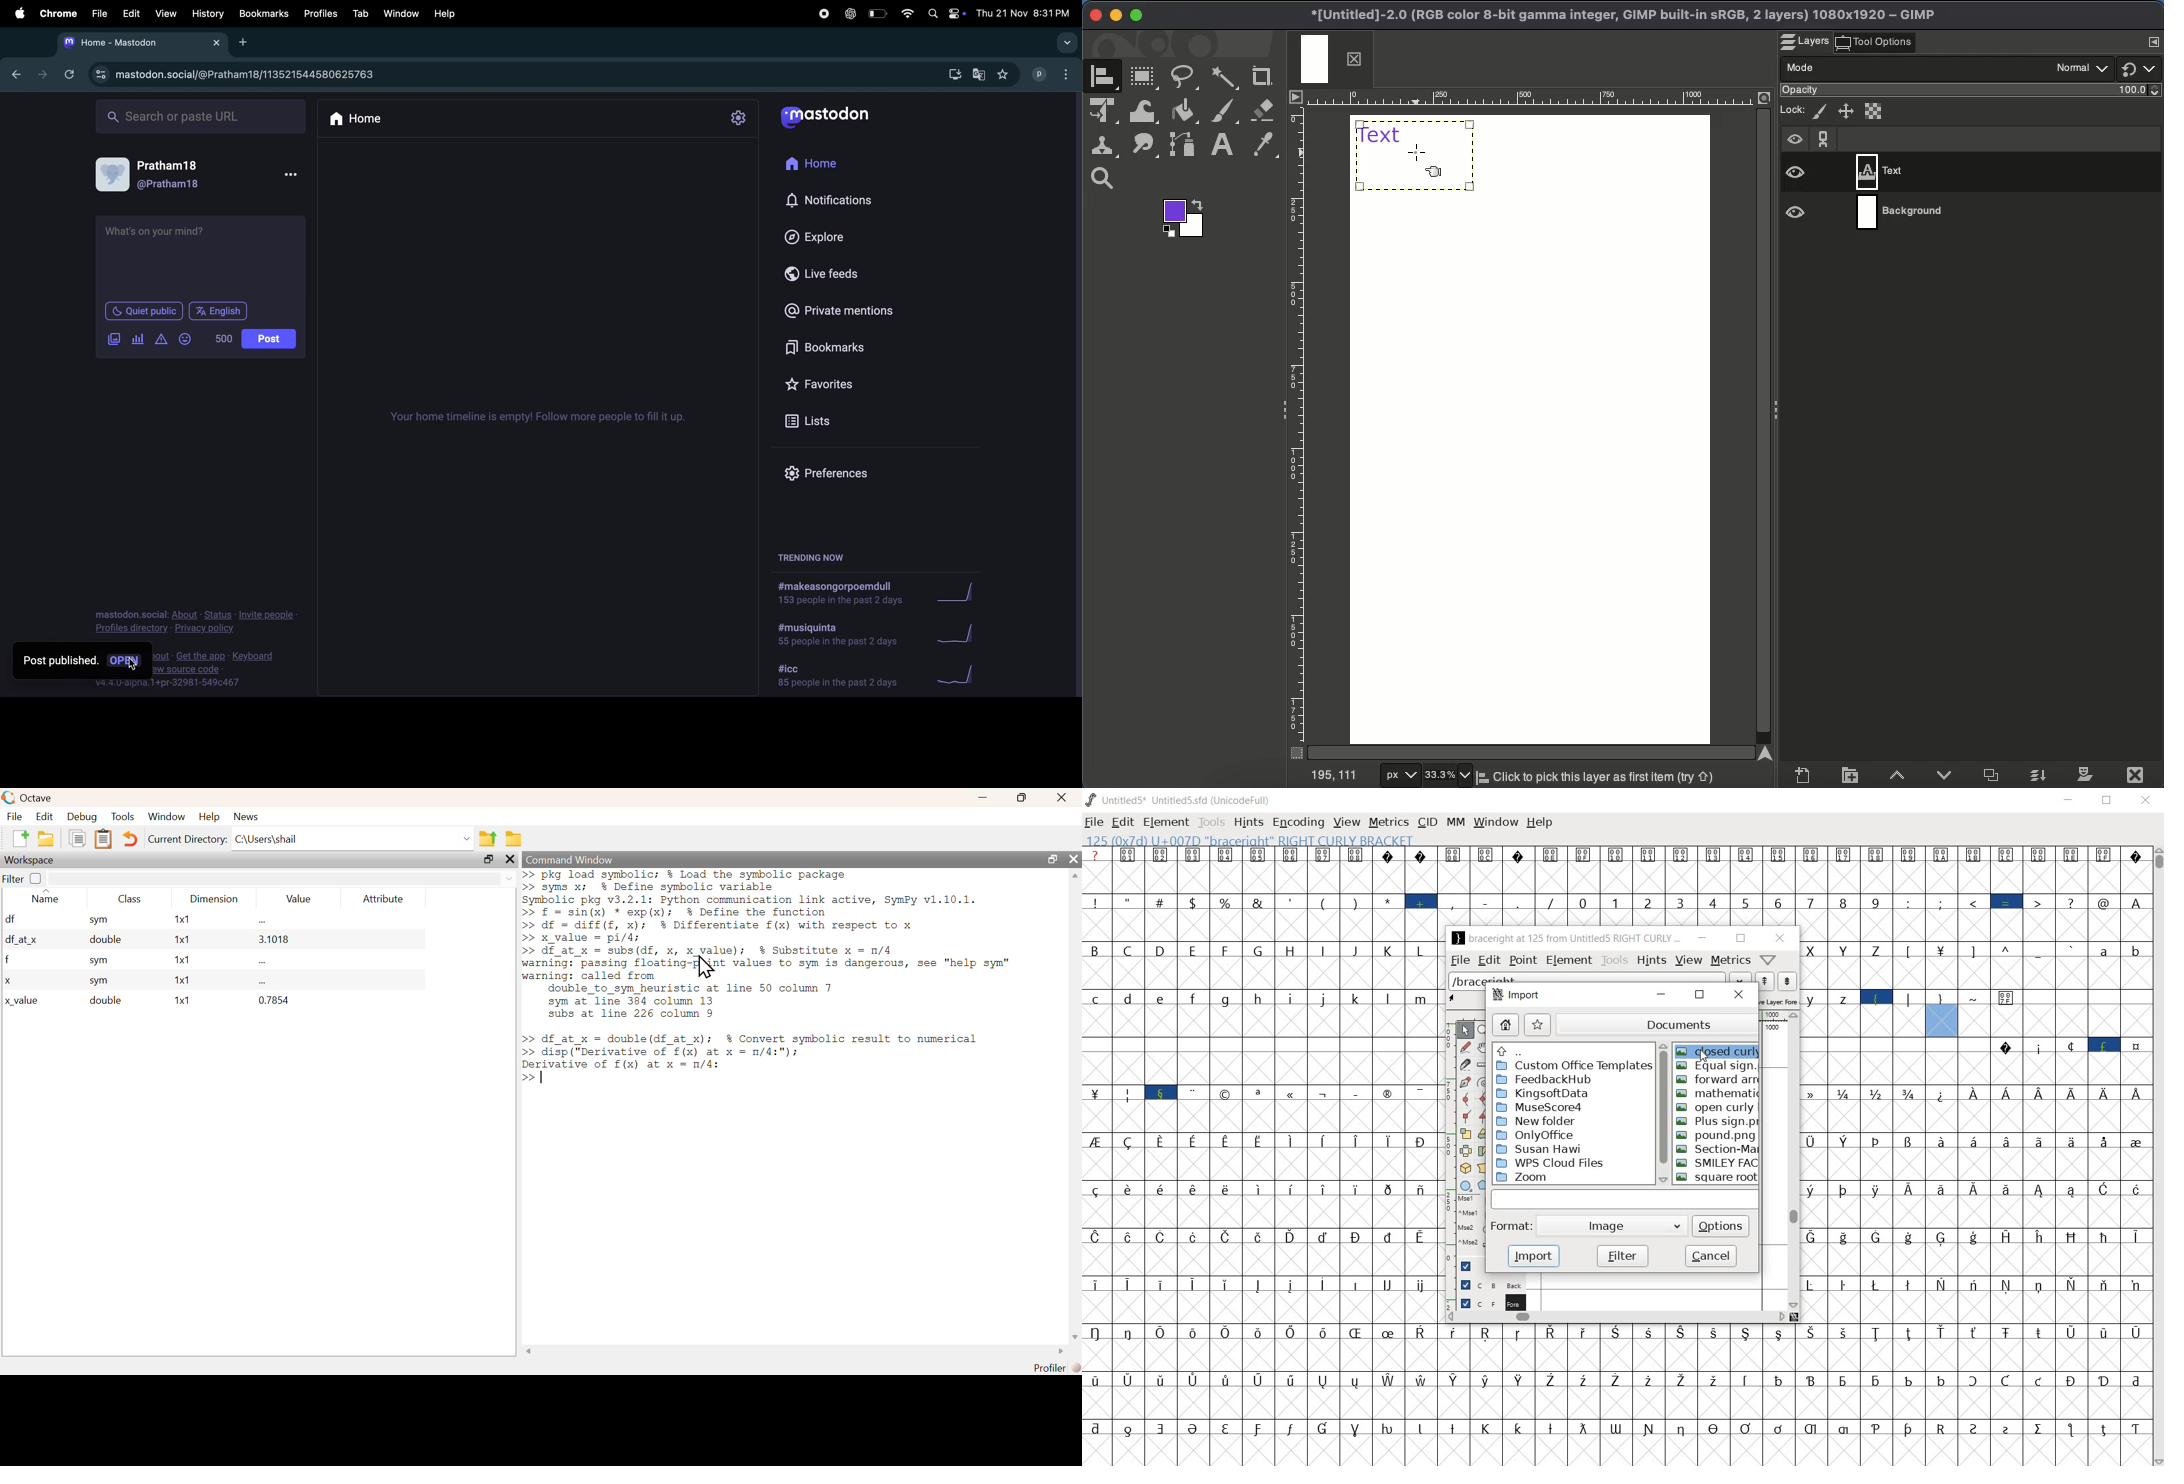  Describe the element at coordinates (1975, 1180) in the screenshot. I see `glyph characters` at that location.